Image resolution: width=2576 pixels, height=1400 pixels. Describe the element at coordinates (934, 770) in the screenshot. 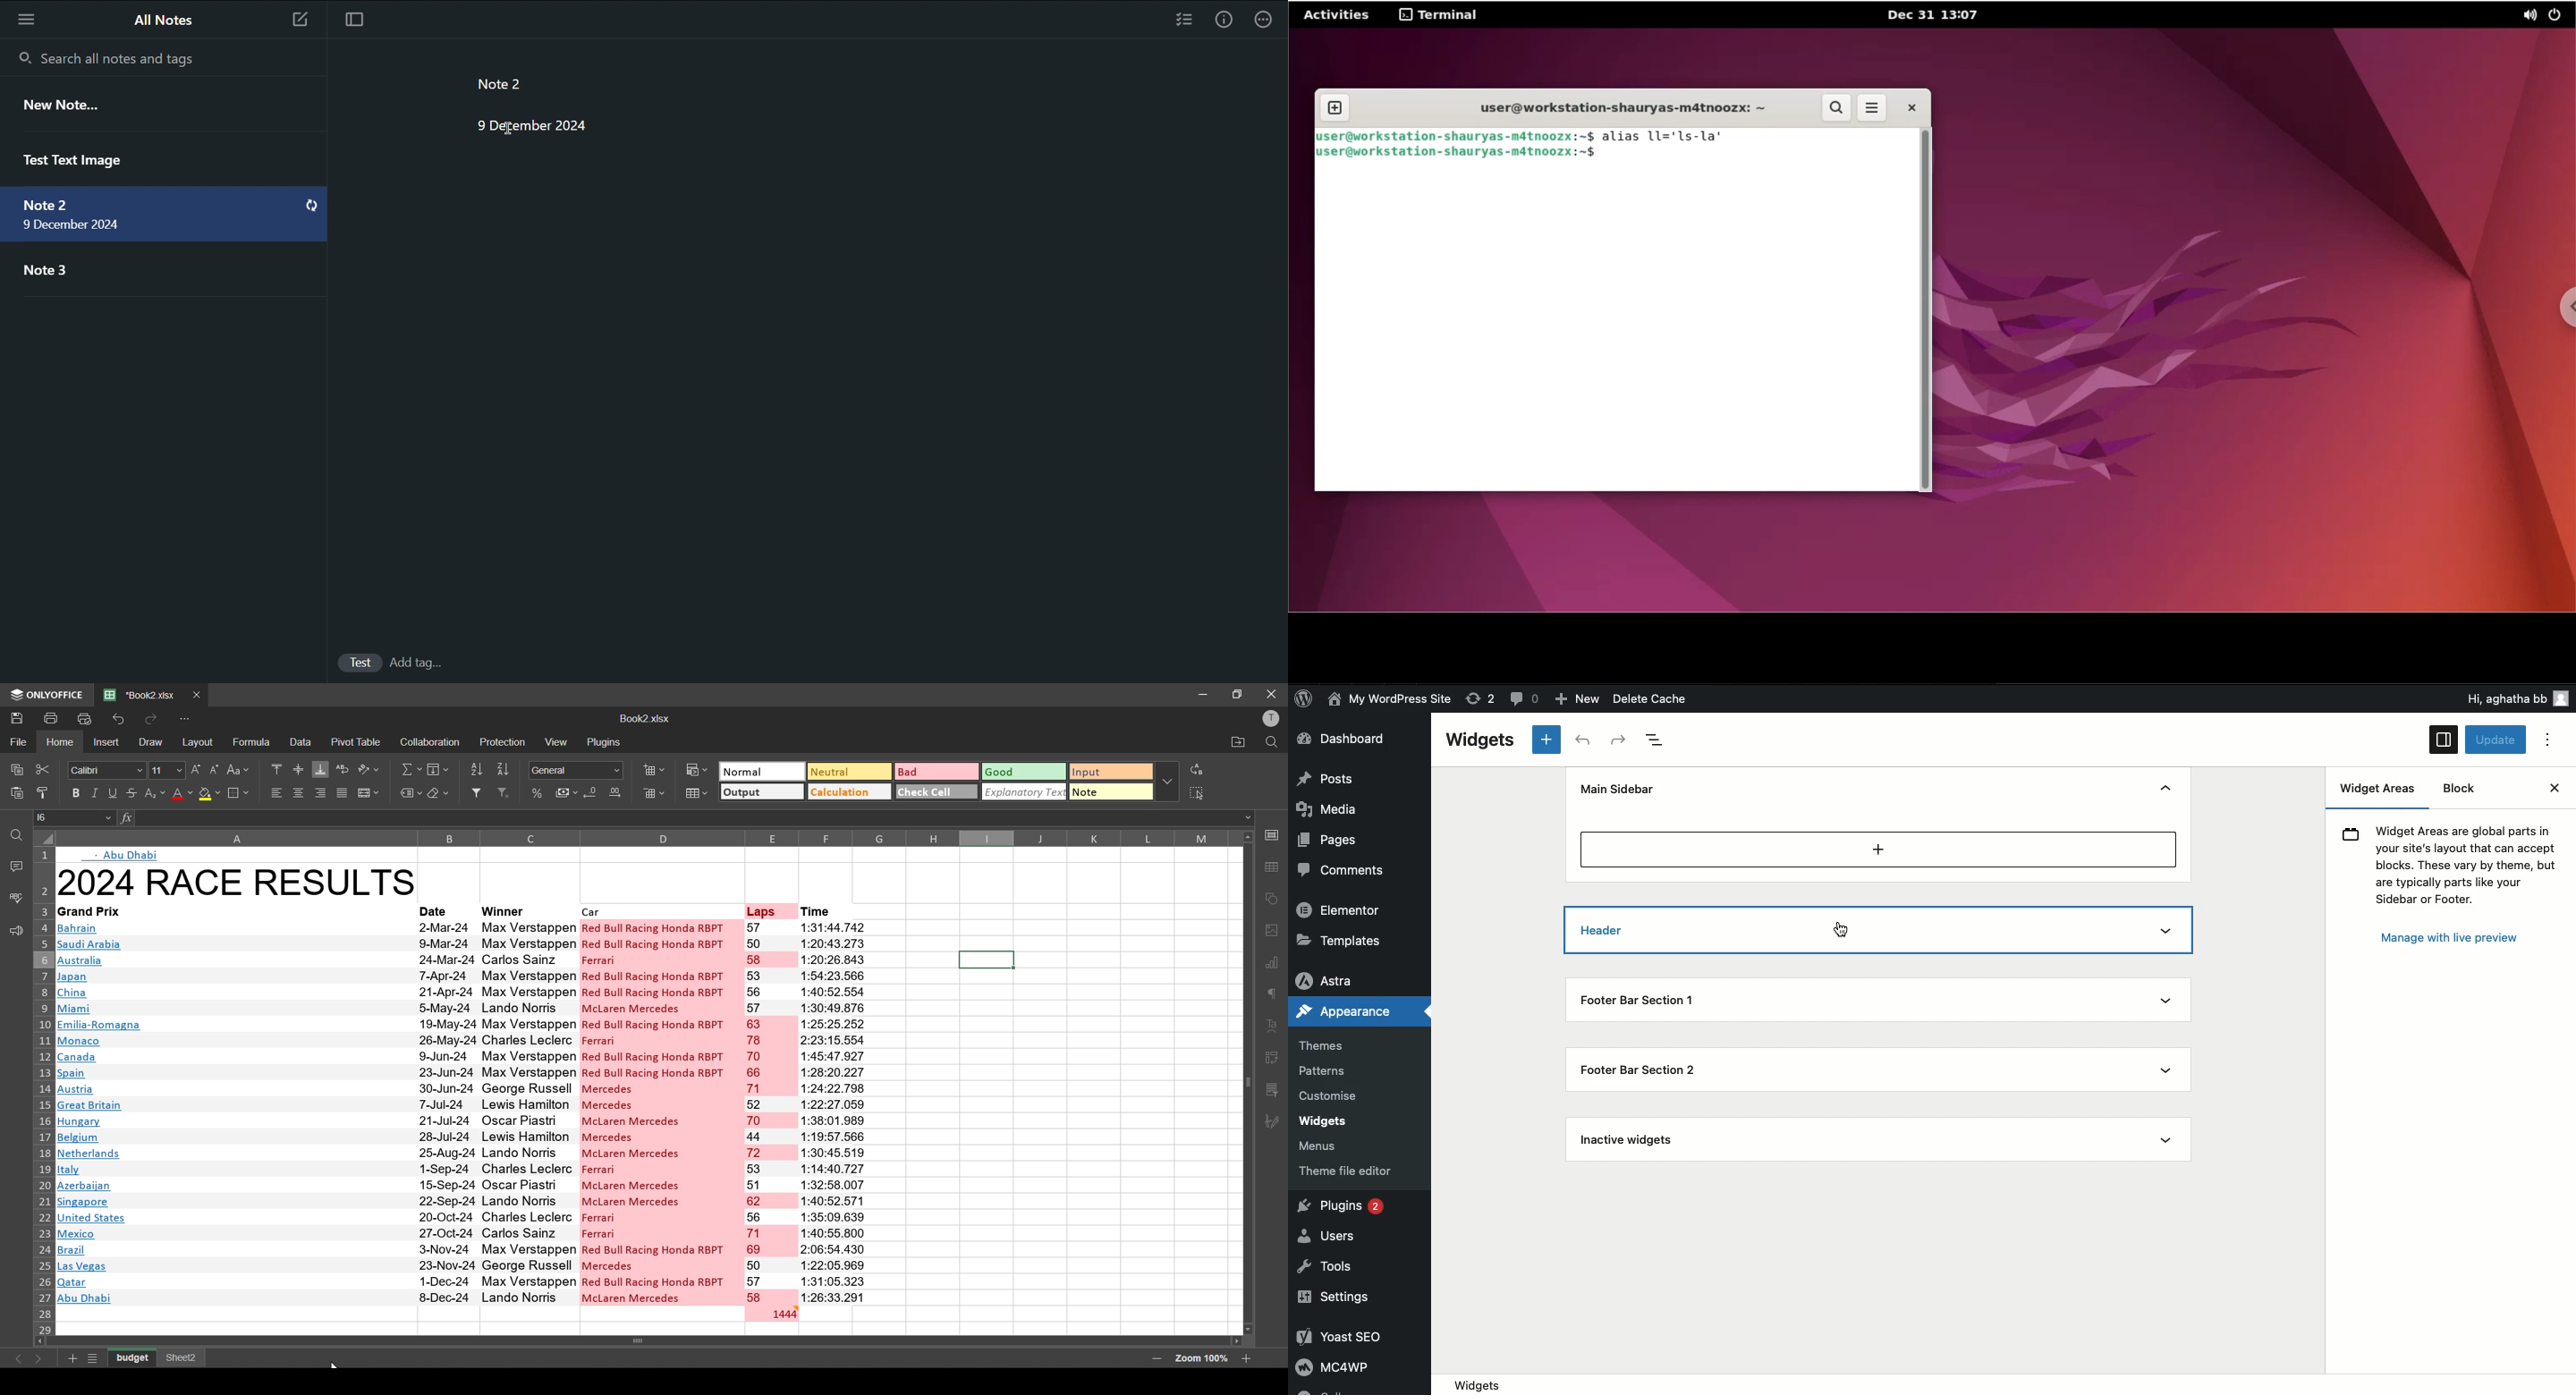

I see `bad` at that location.